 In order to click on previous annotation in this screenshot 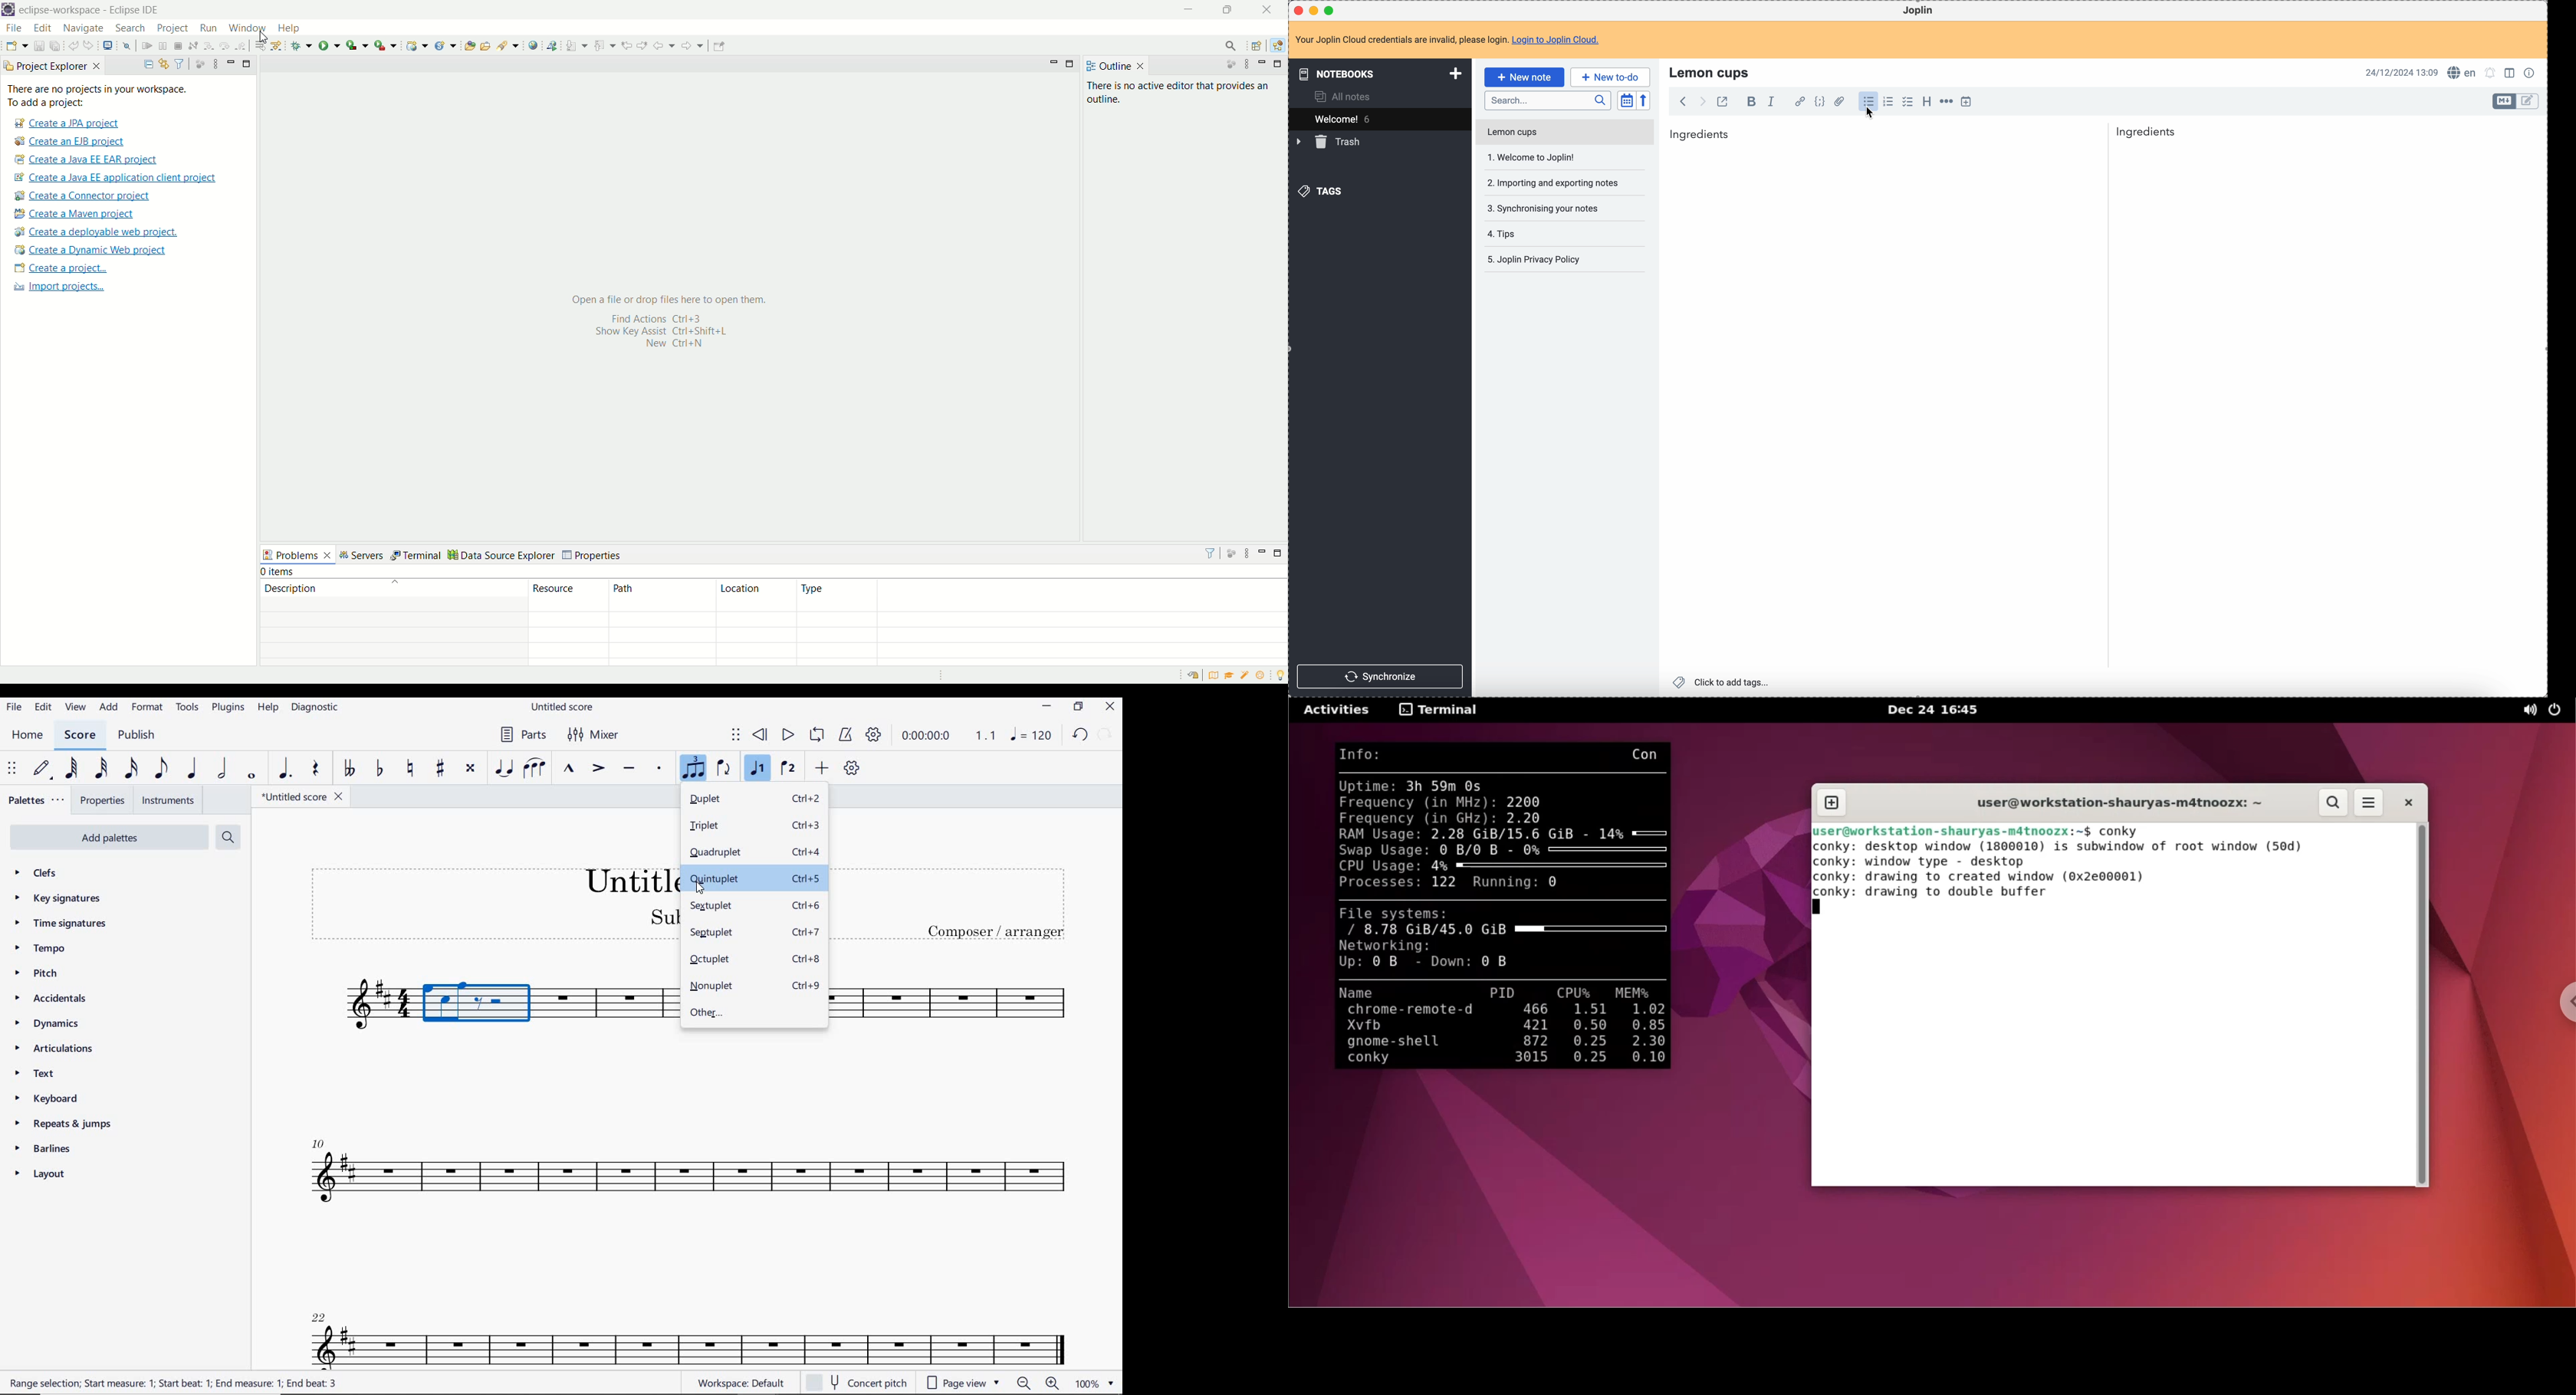, I will do `click(603, 44)`.